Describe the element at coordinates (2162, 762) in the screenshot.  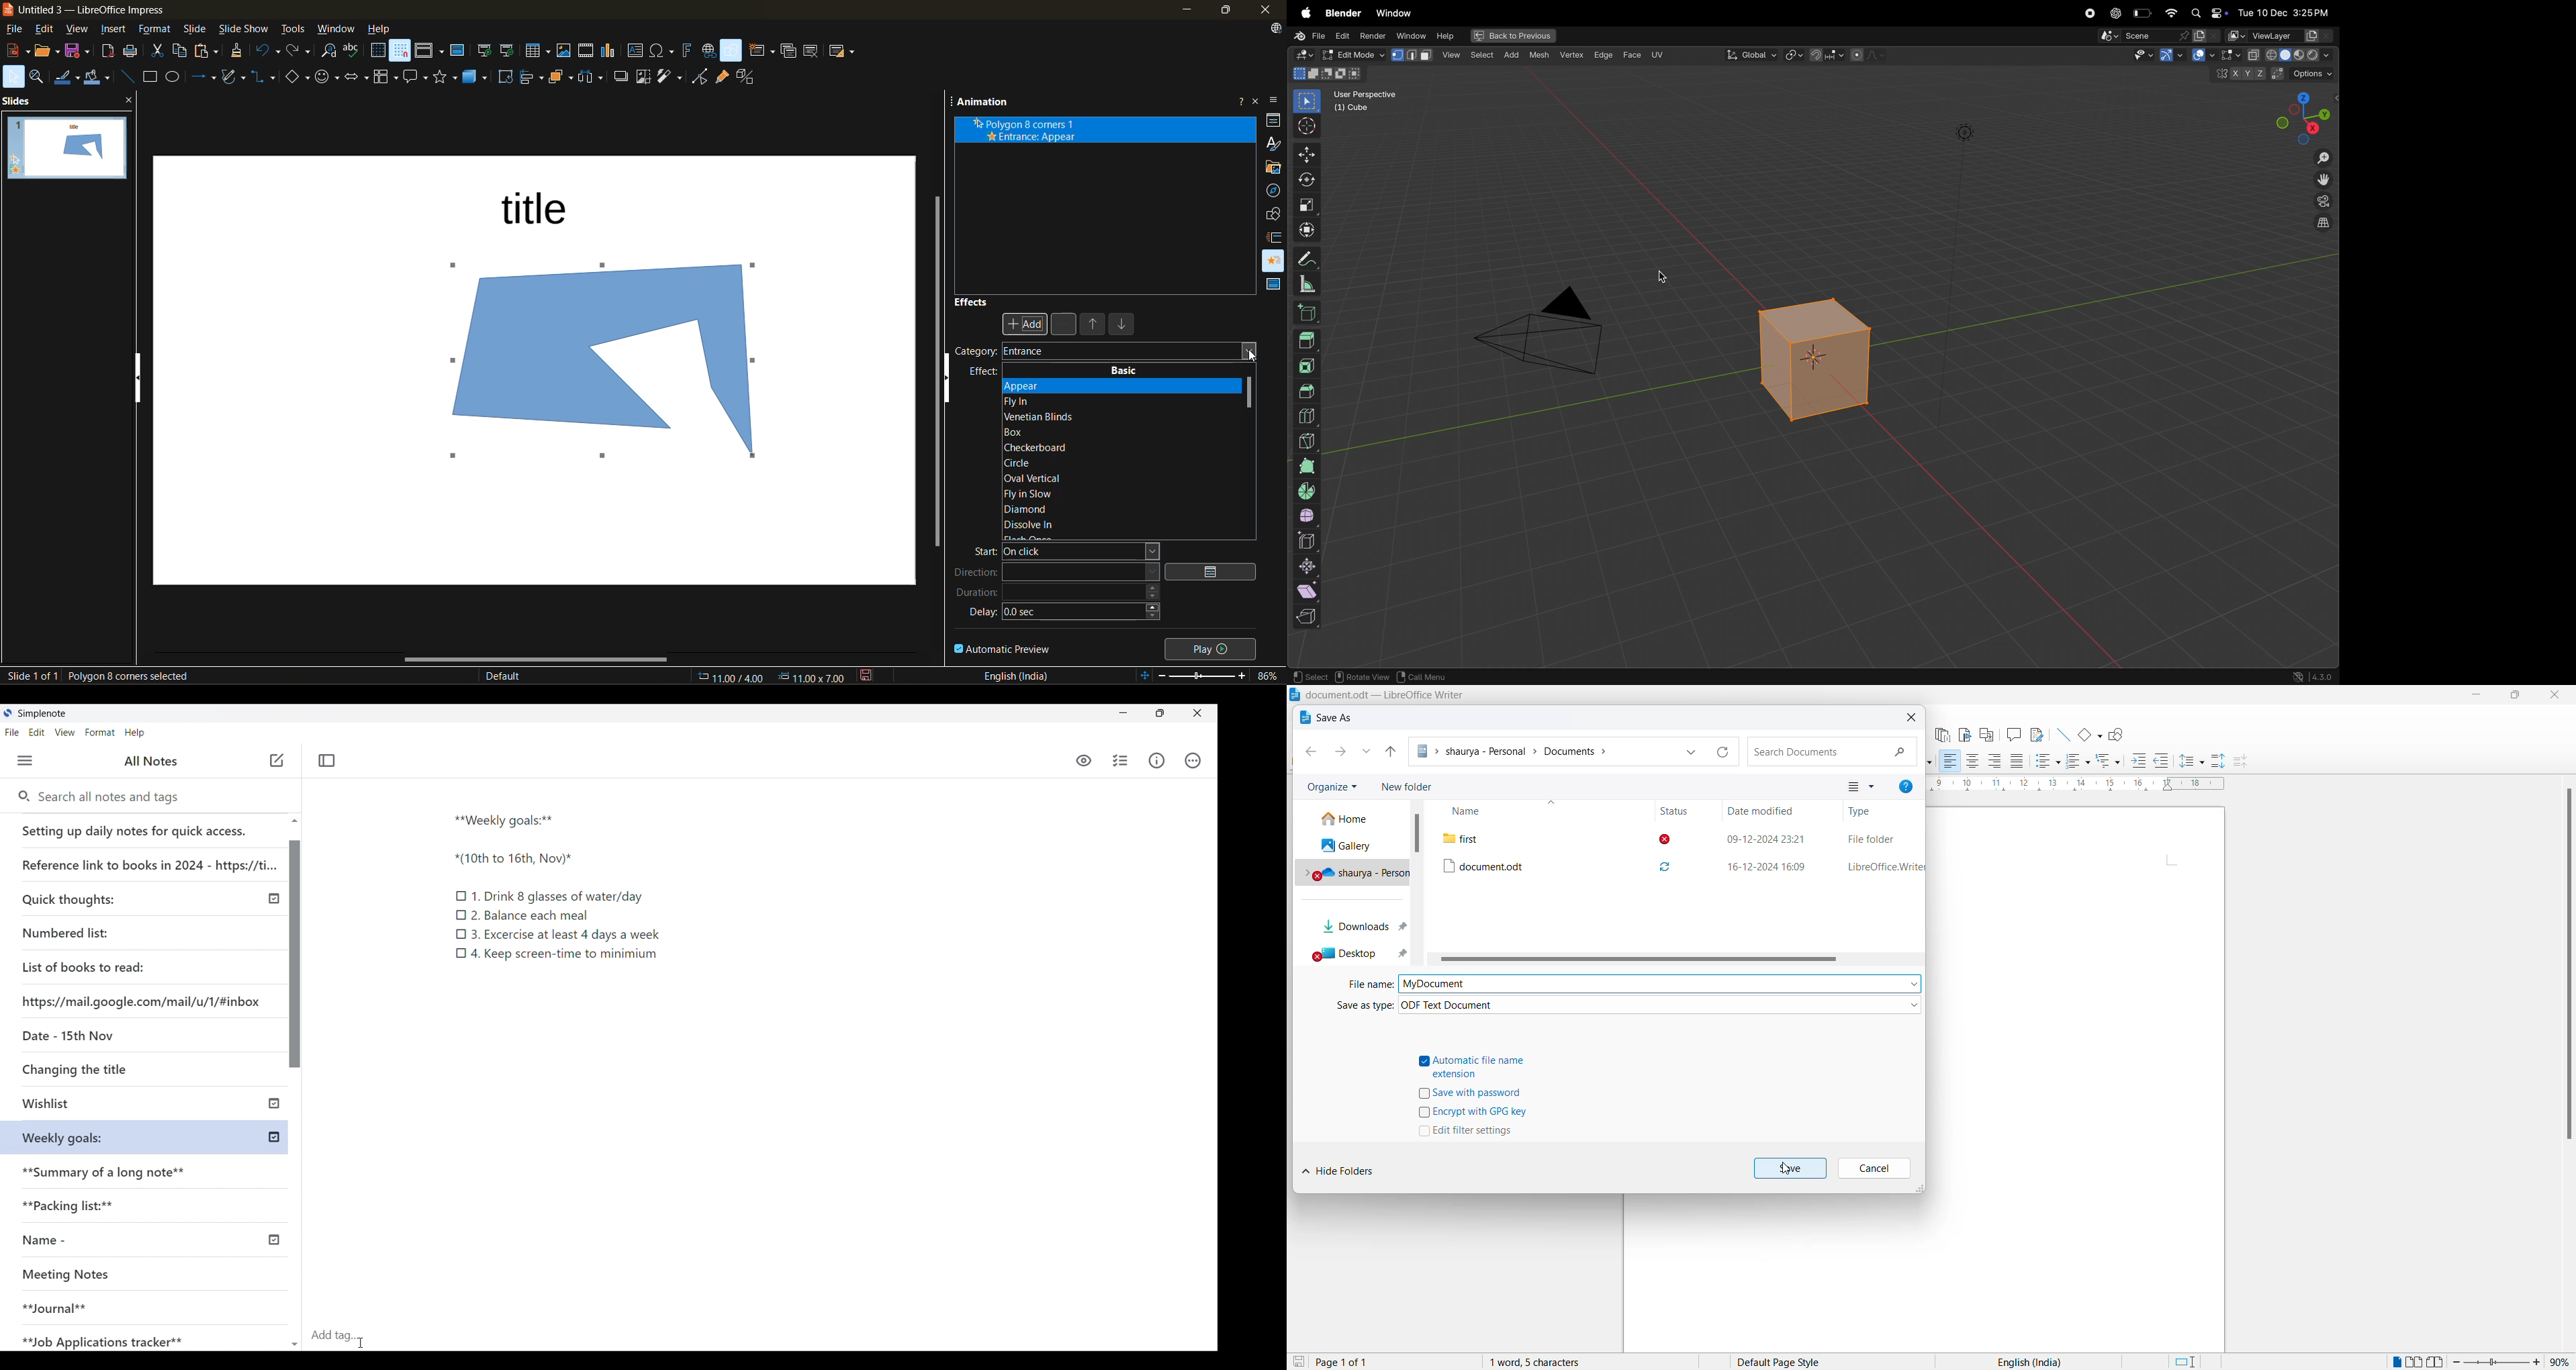
I see `` at that location.